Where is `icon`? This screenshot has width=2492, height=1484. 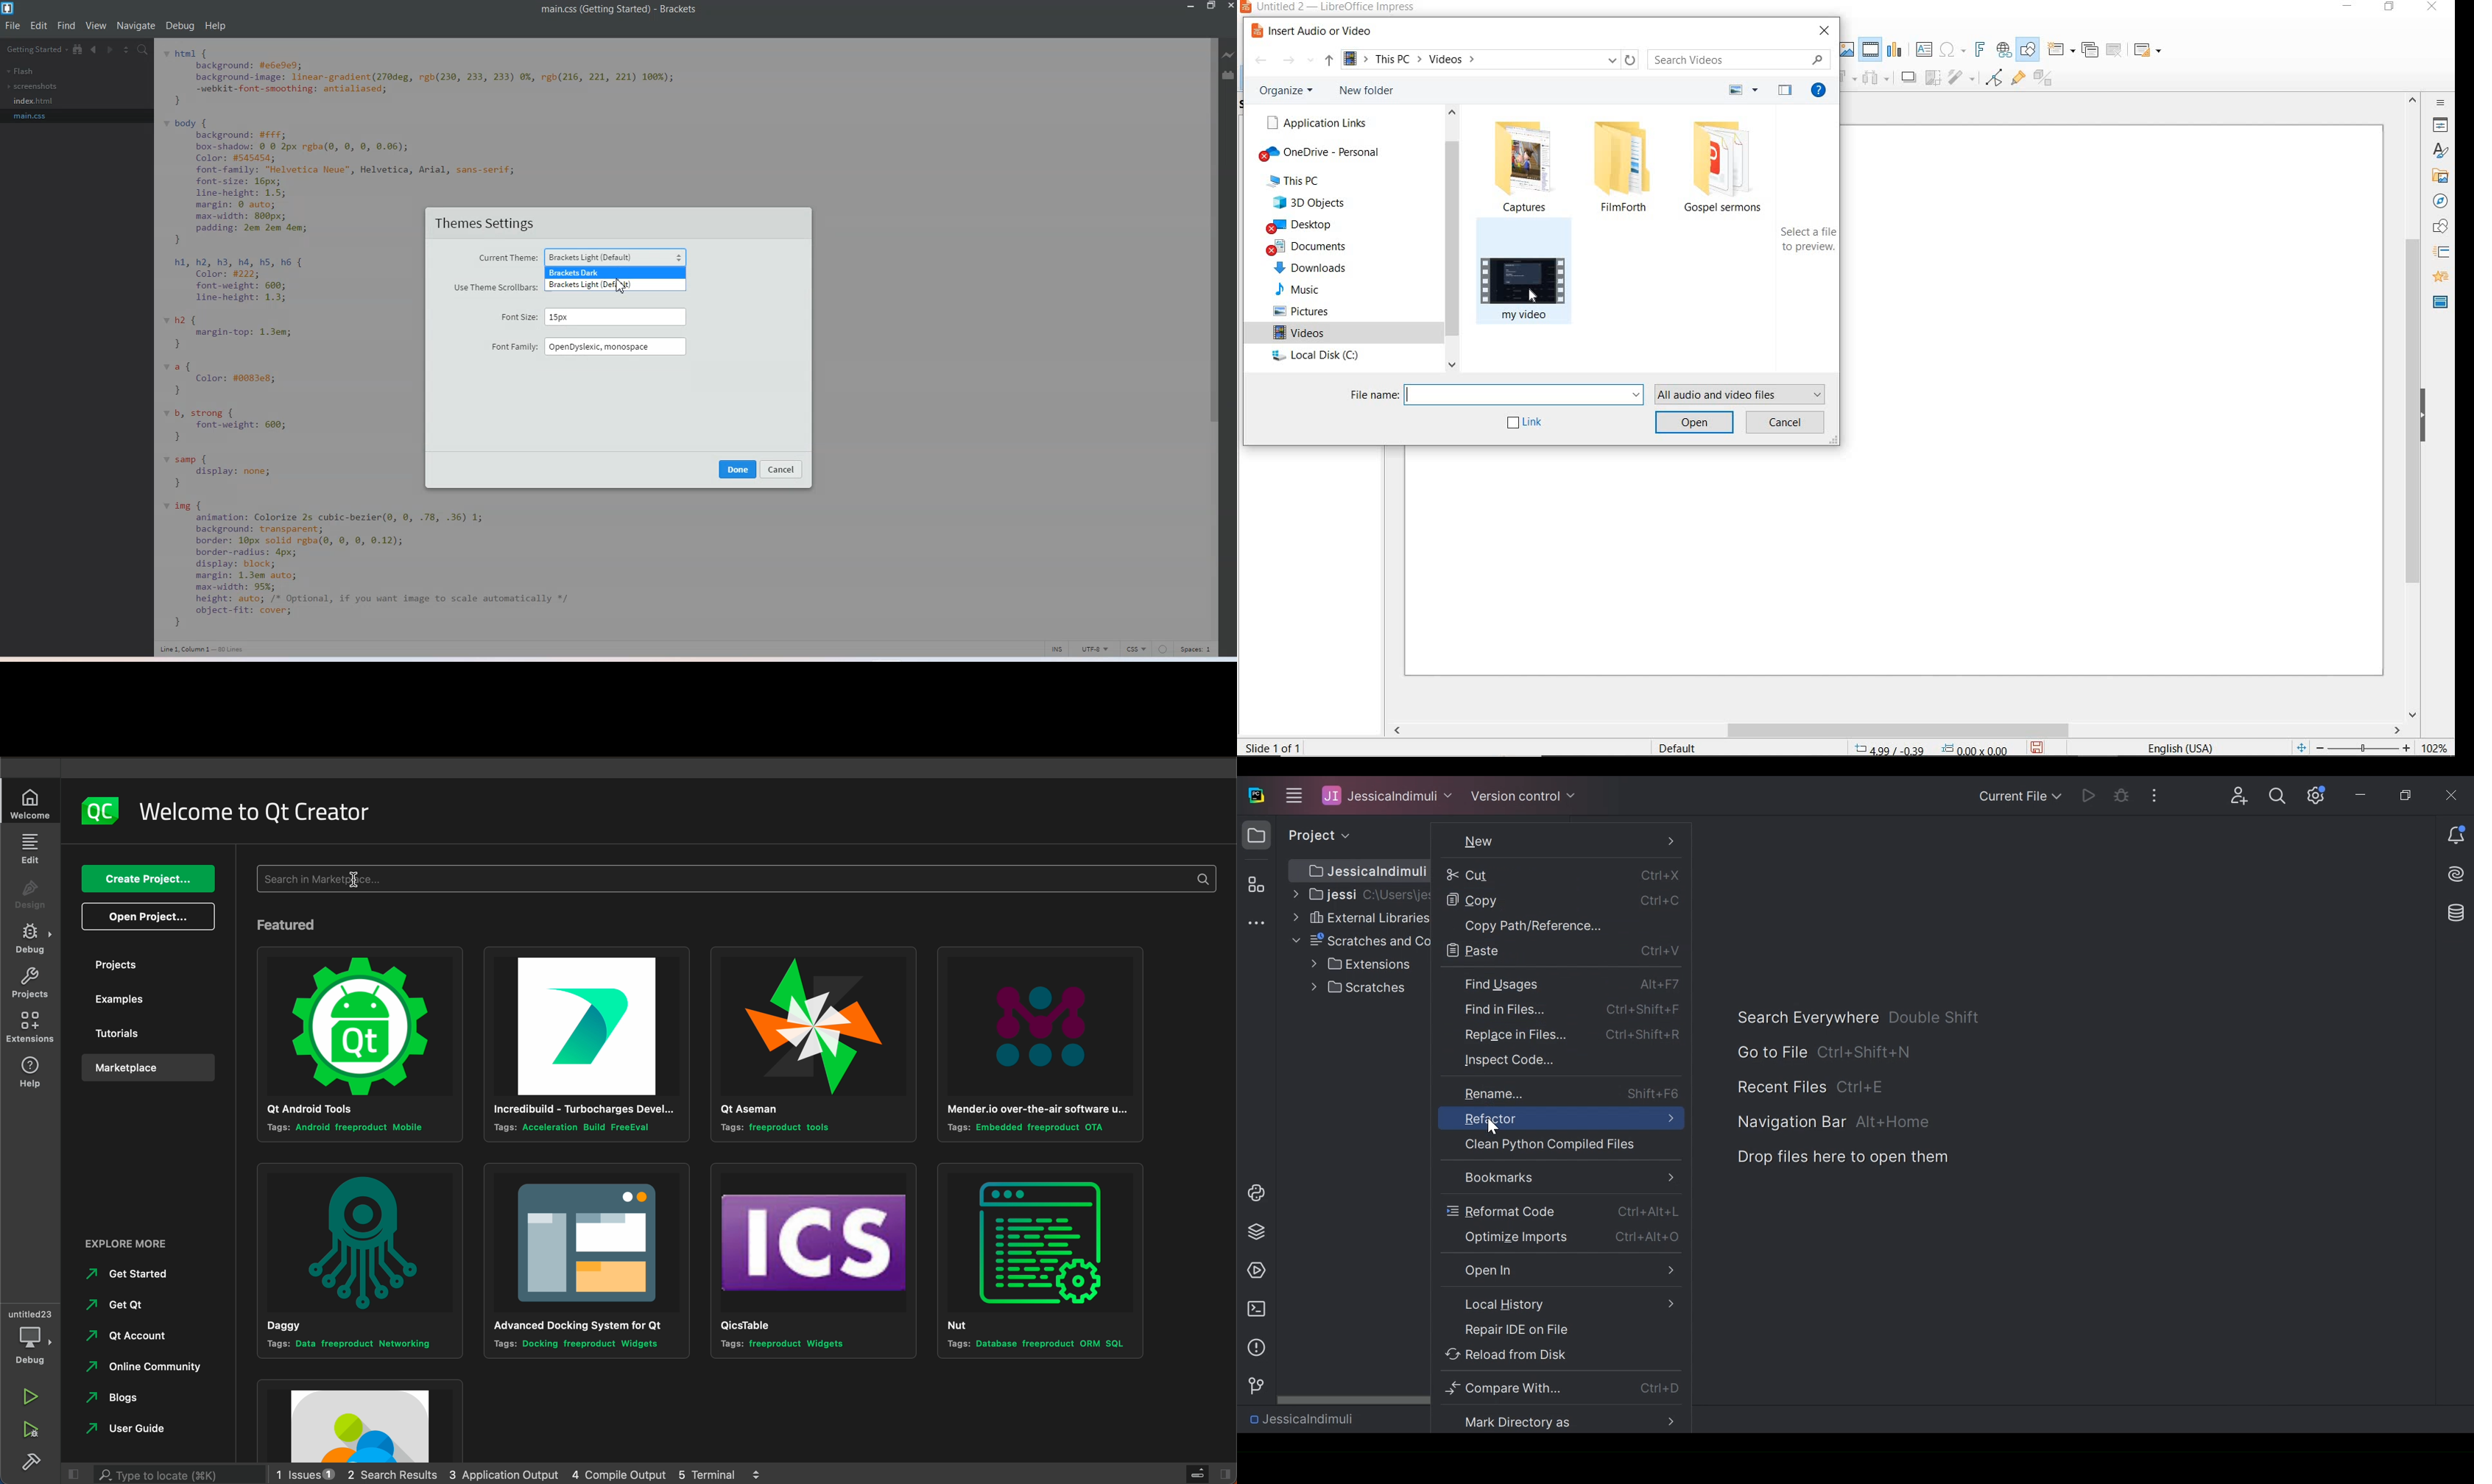
icon is located at coordinates (1876, 78).